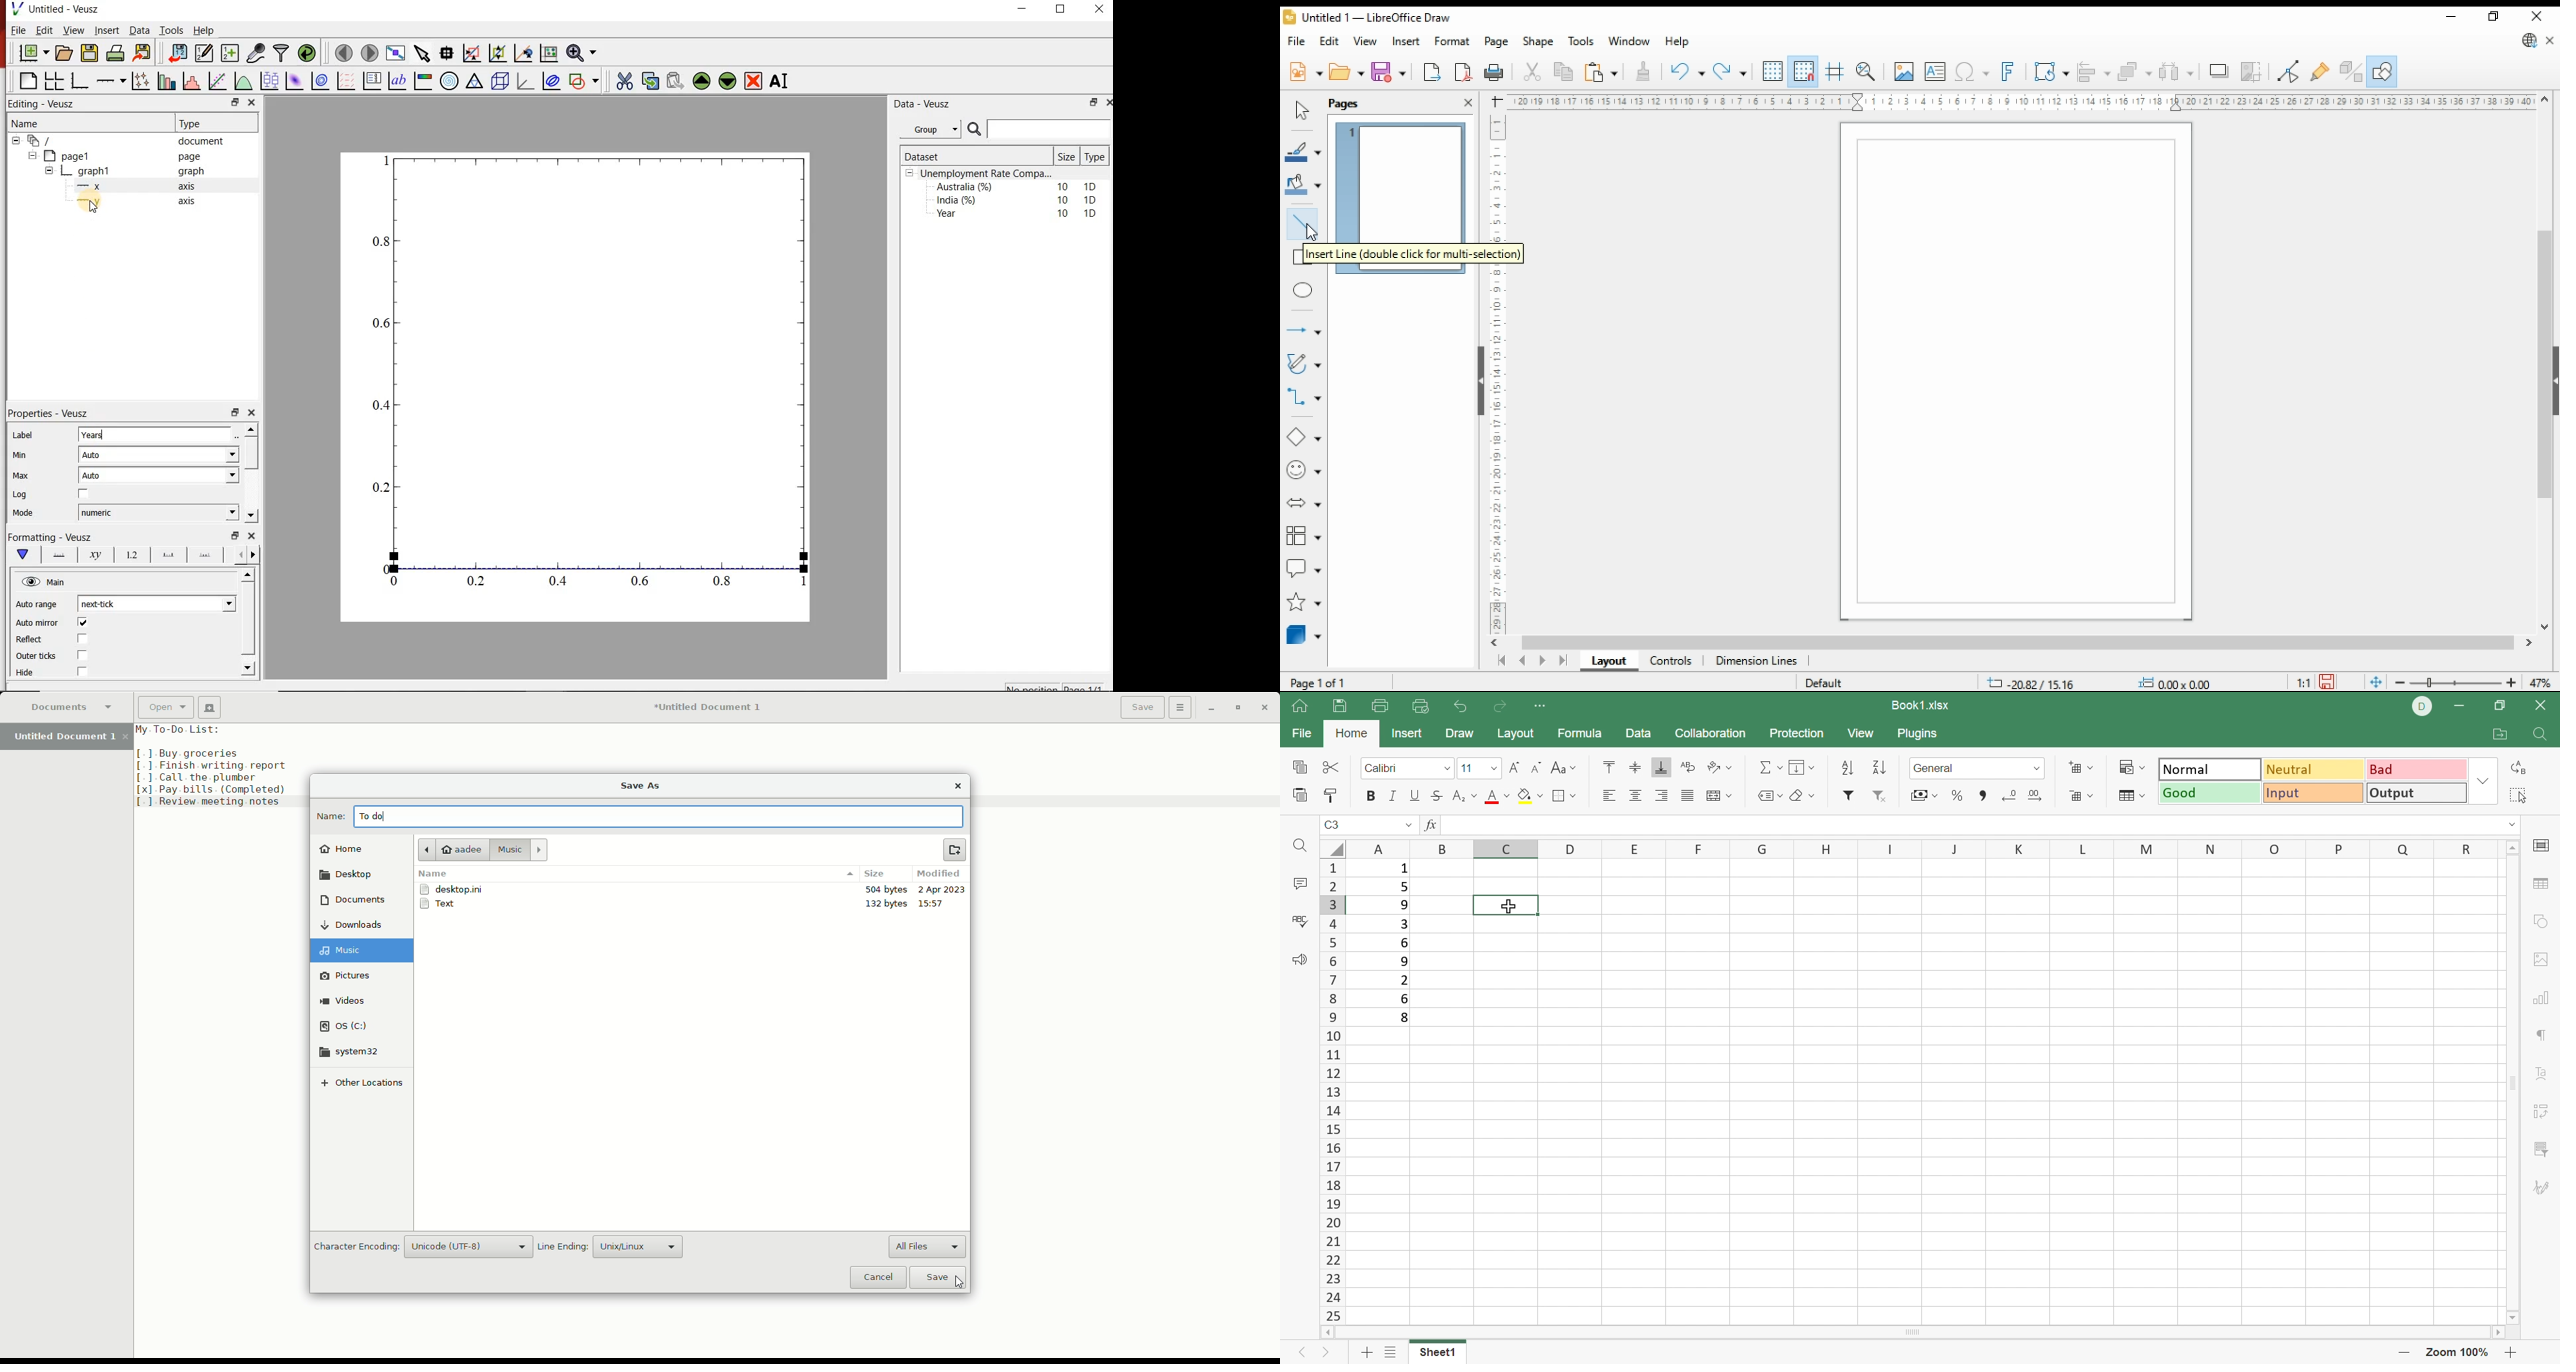  I want to click on Decrease decimal, so click(2009, 793).